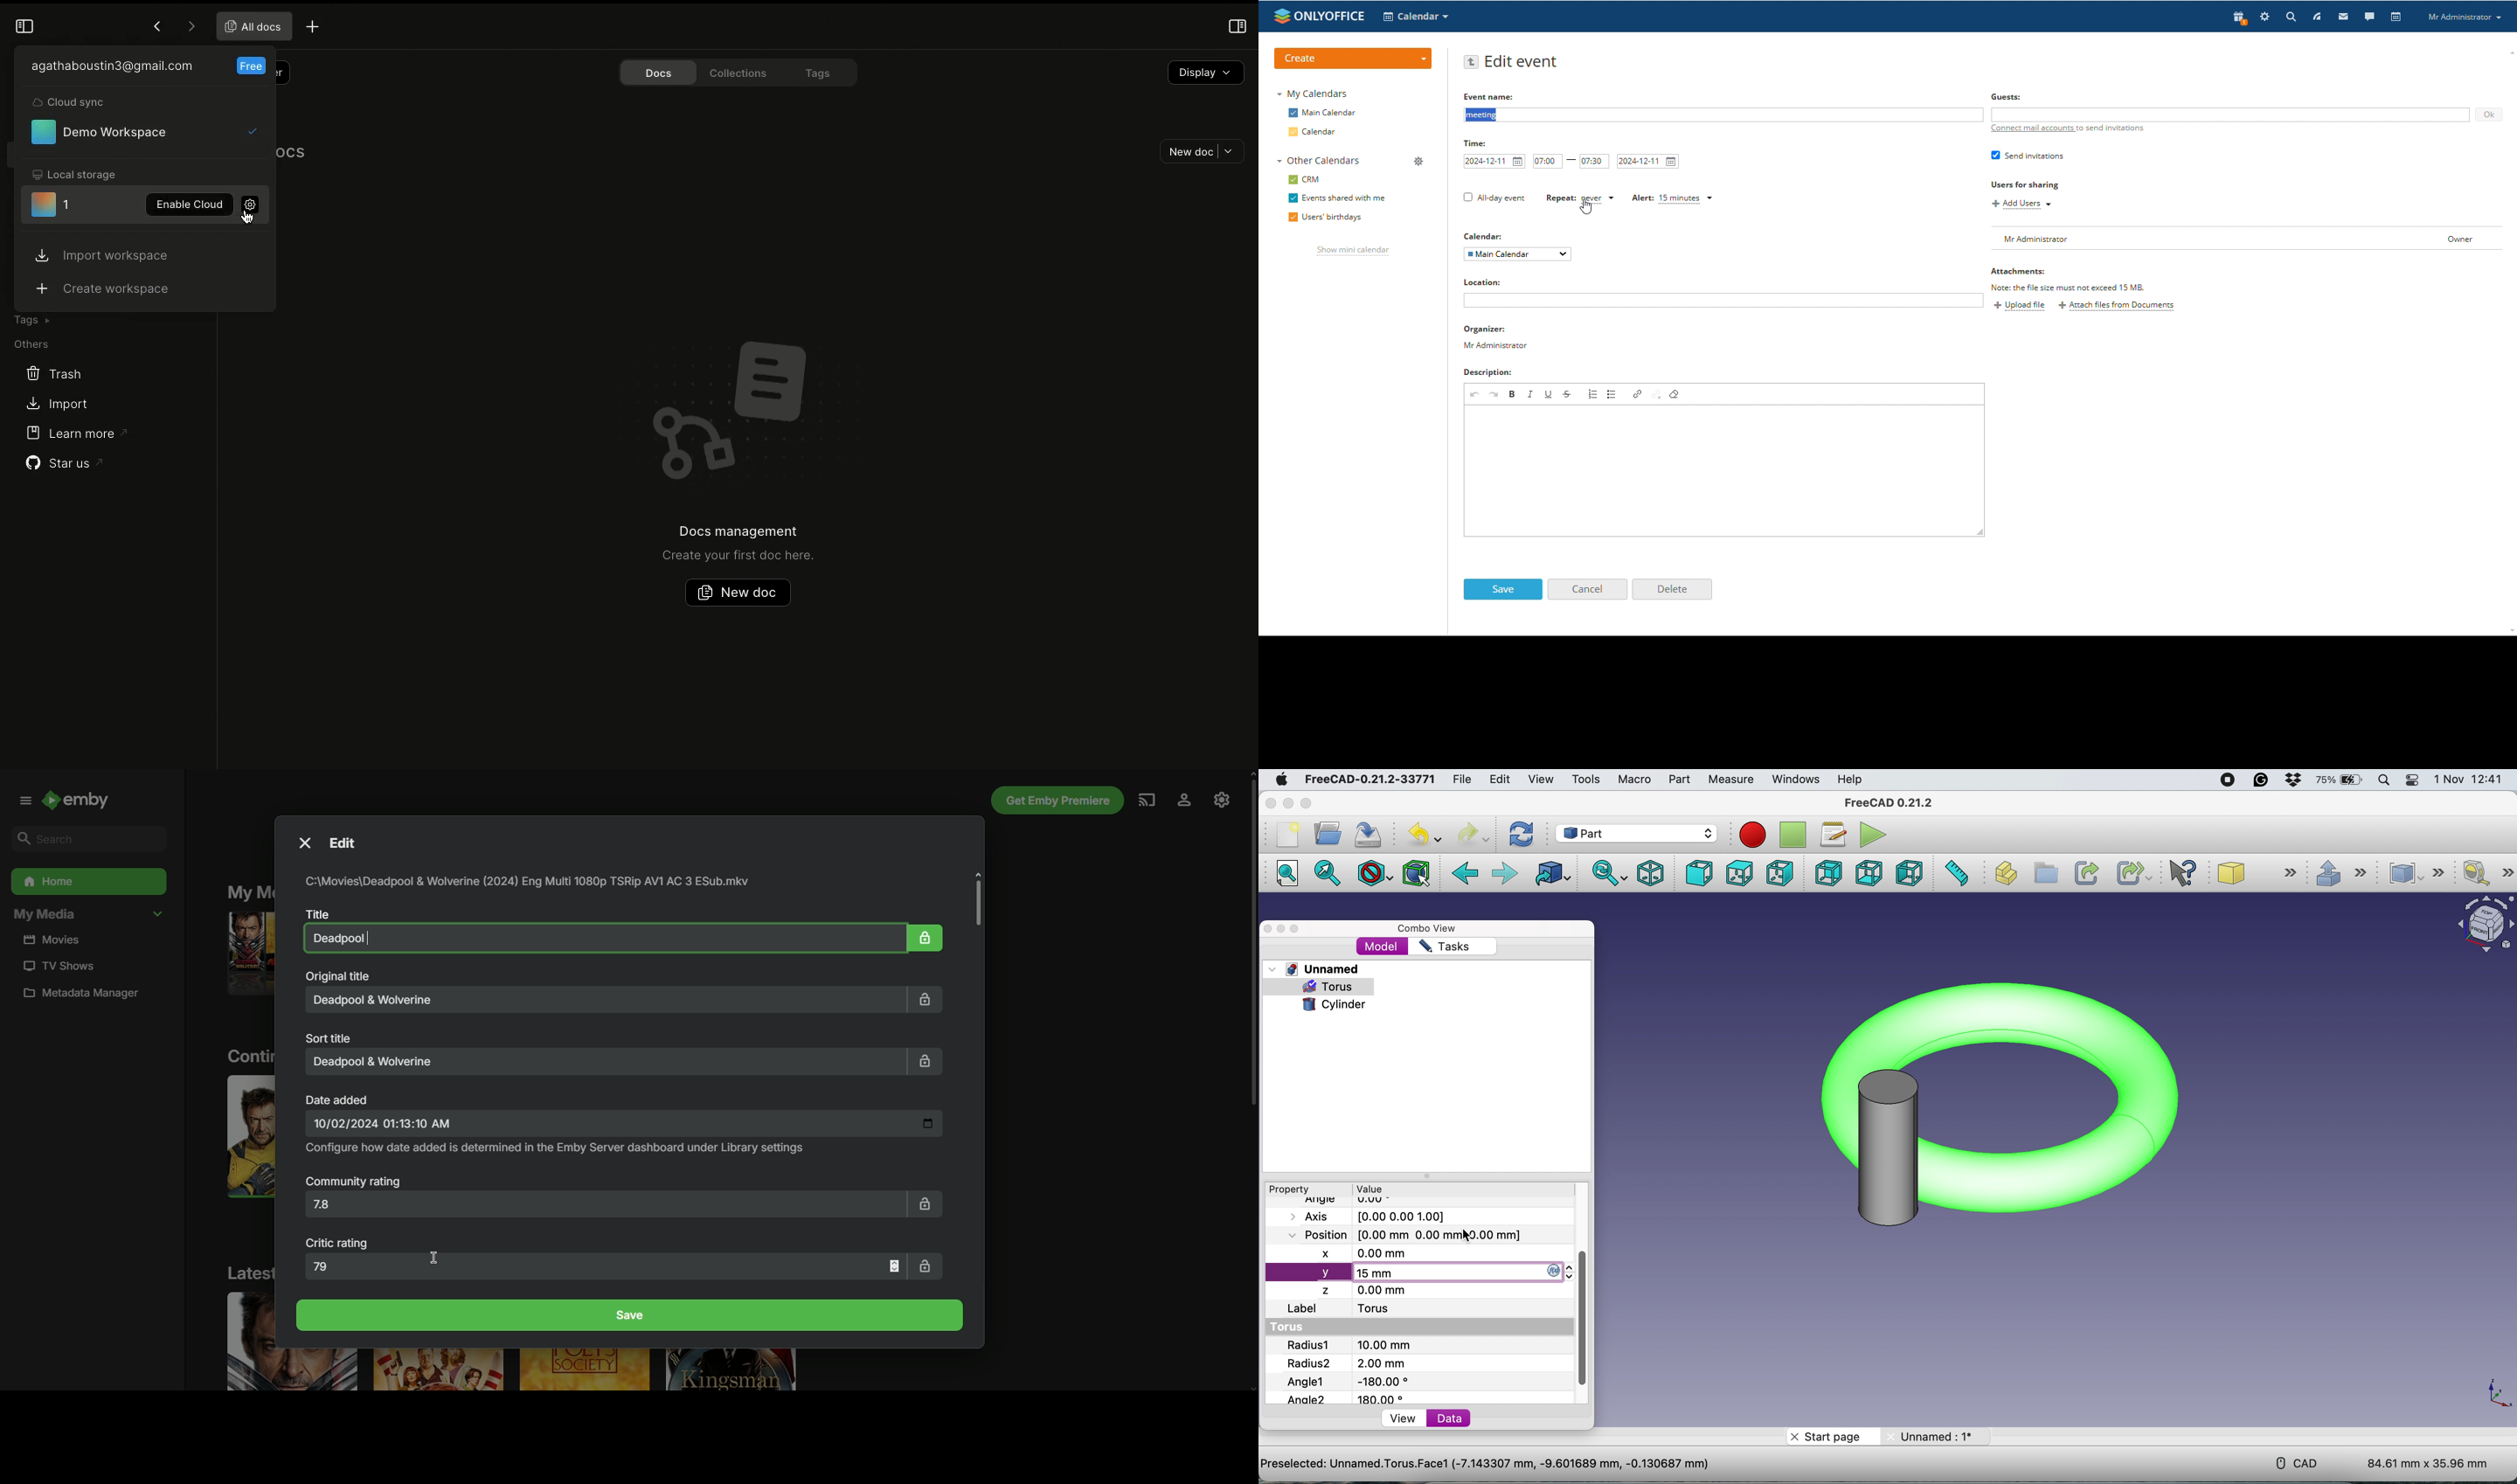 Image resolution: width=2520 pixels, height=1484 pixels. What do you see at coordinates (1942, 1437) in the screenshot?
I see `unnamed` at bounding box center [1942, 1437].